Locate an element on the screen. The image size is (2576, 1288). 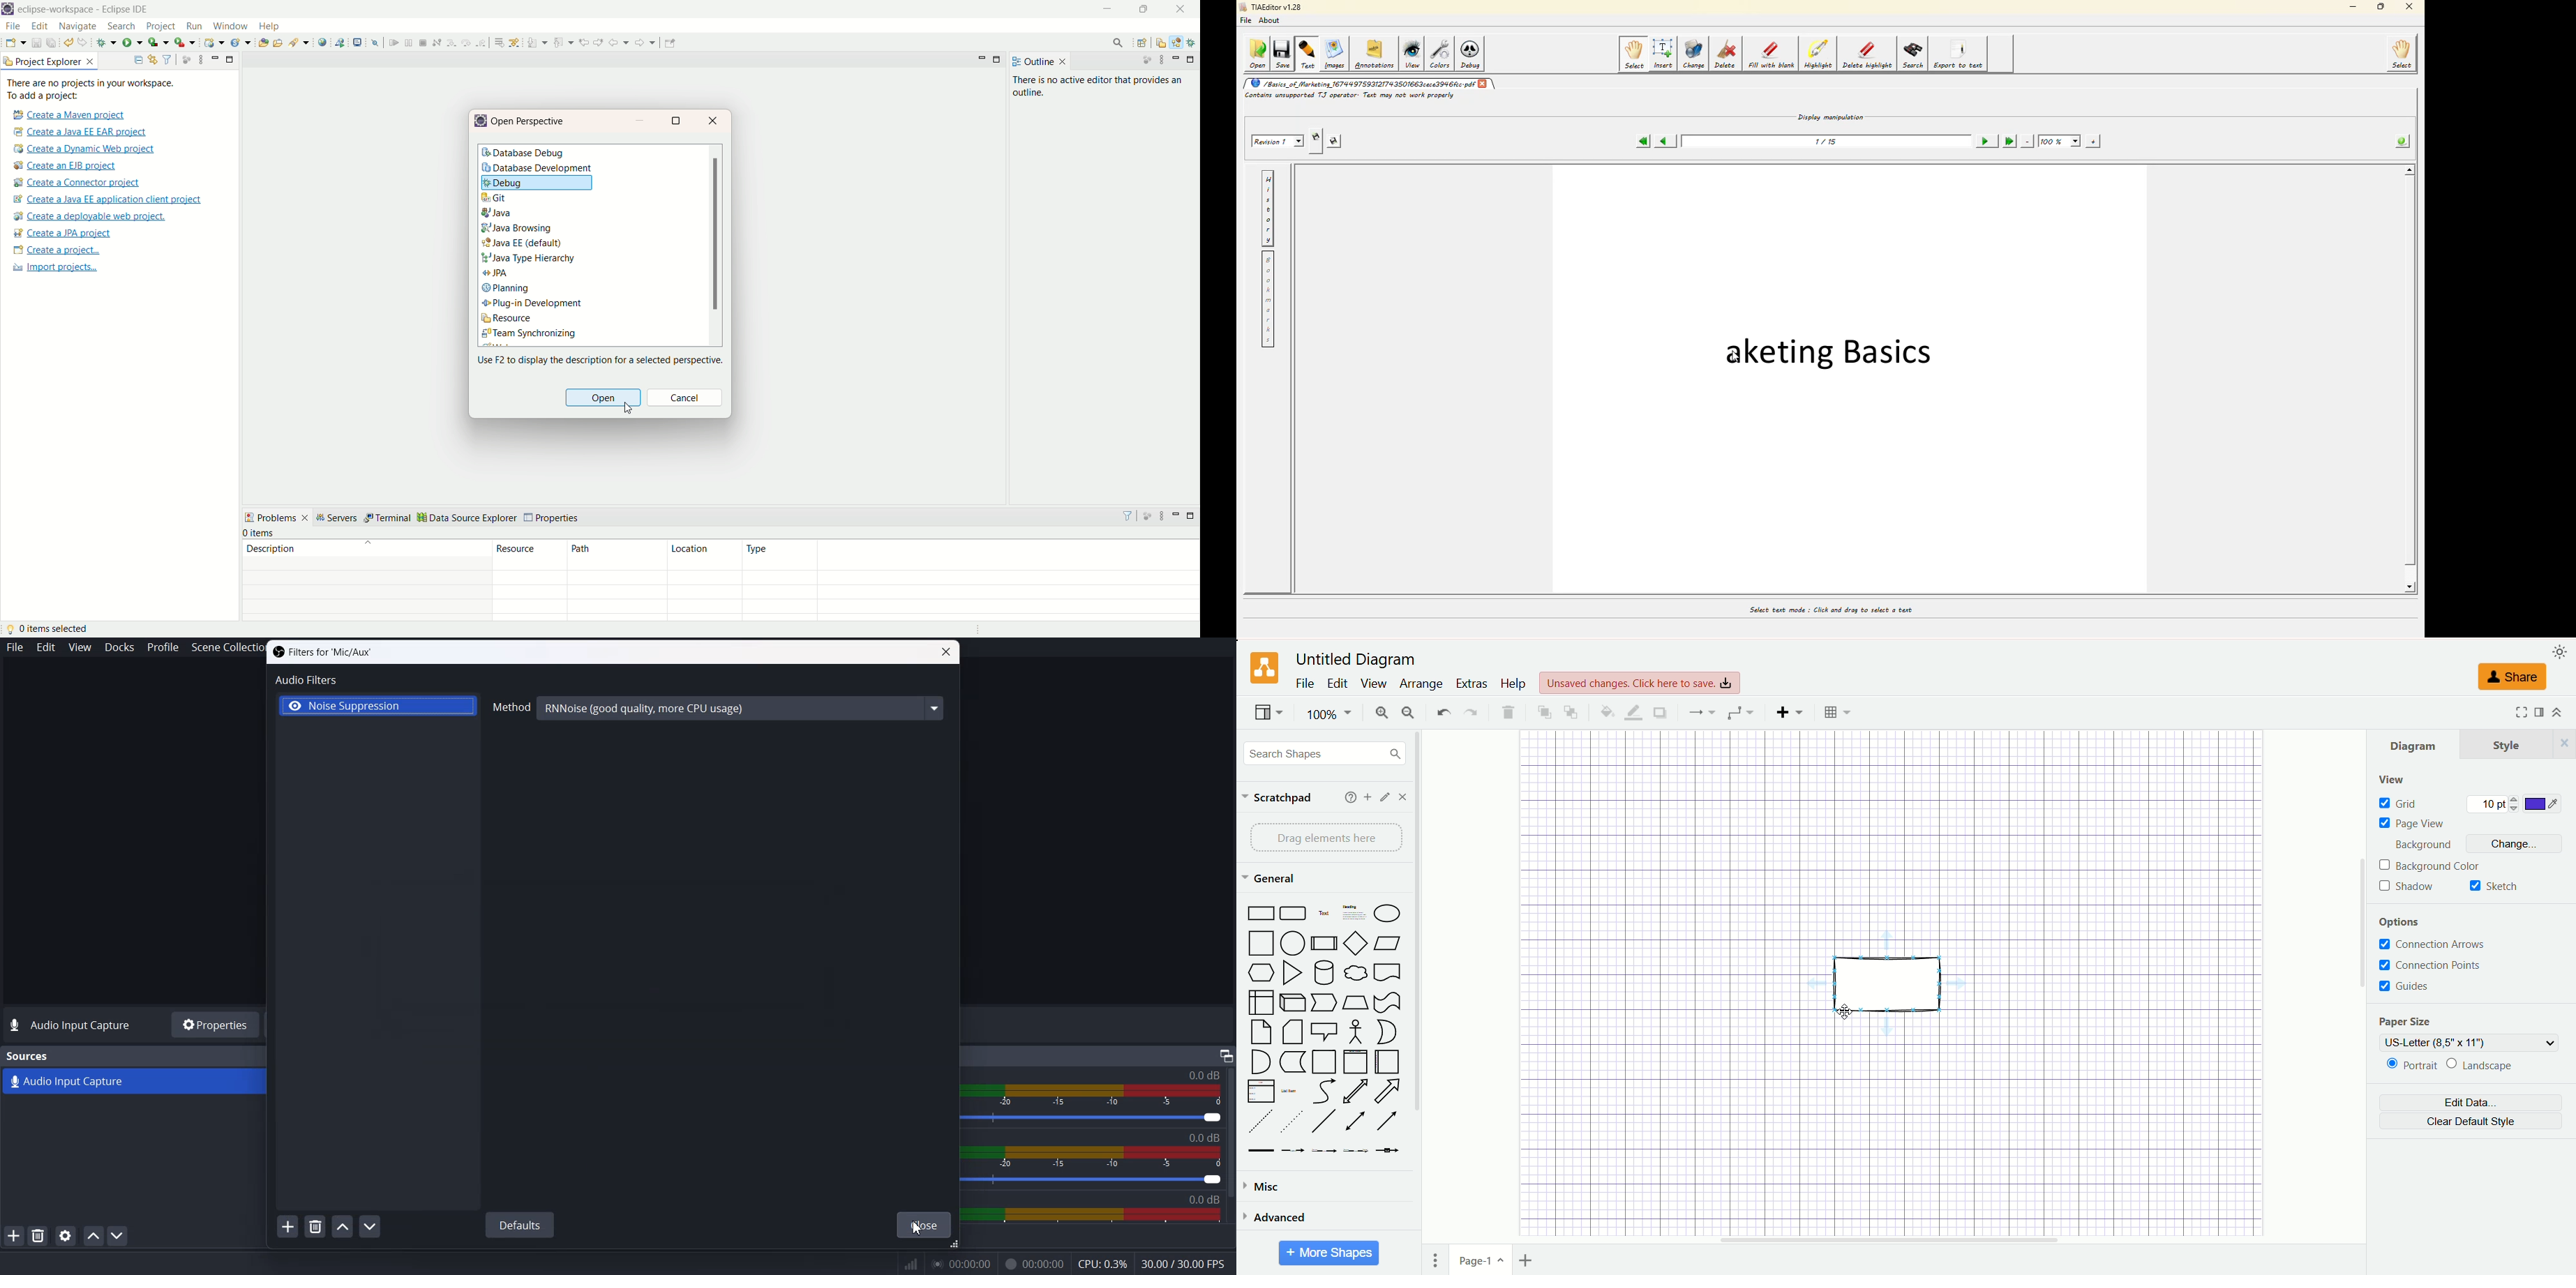
info about the pdf is located at coordinates (2400, 140).